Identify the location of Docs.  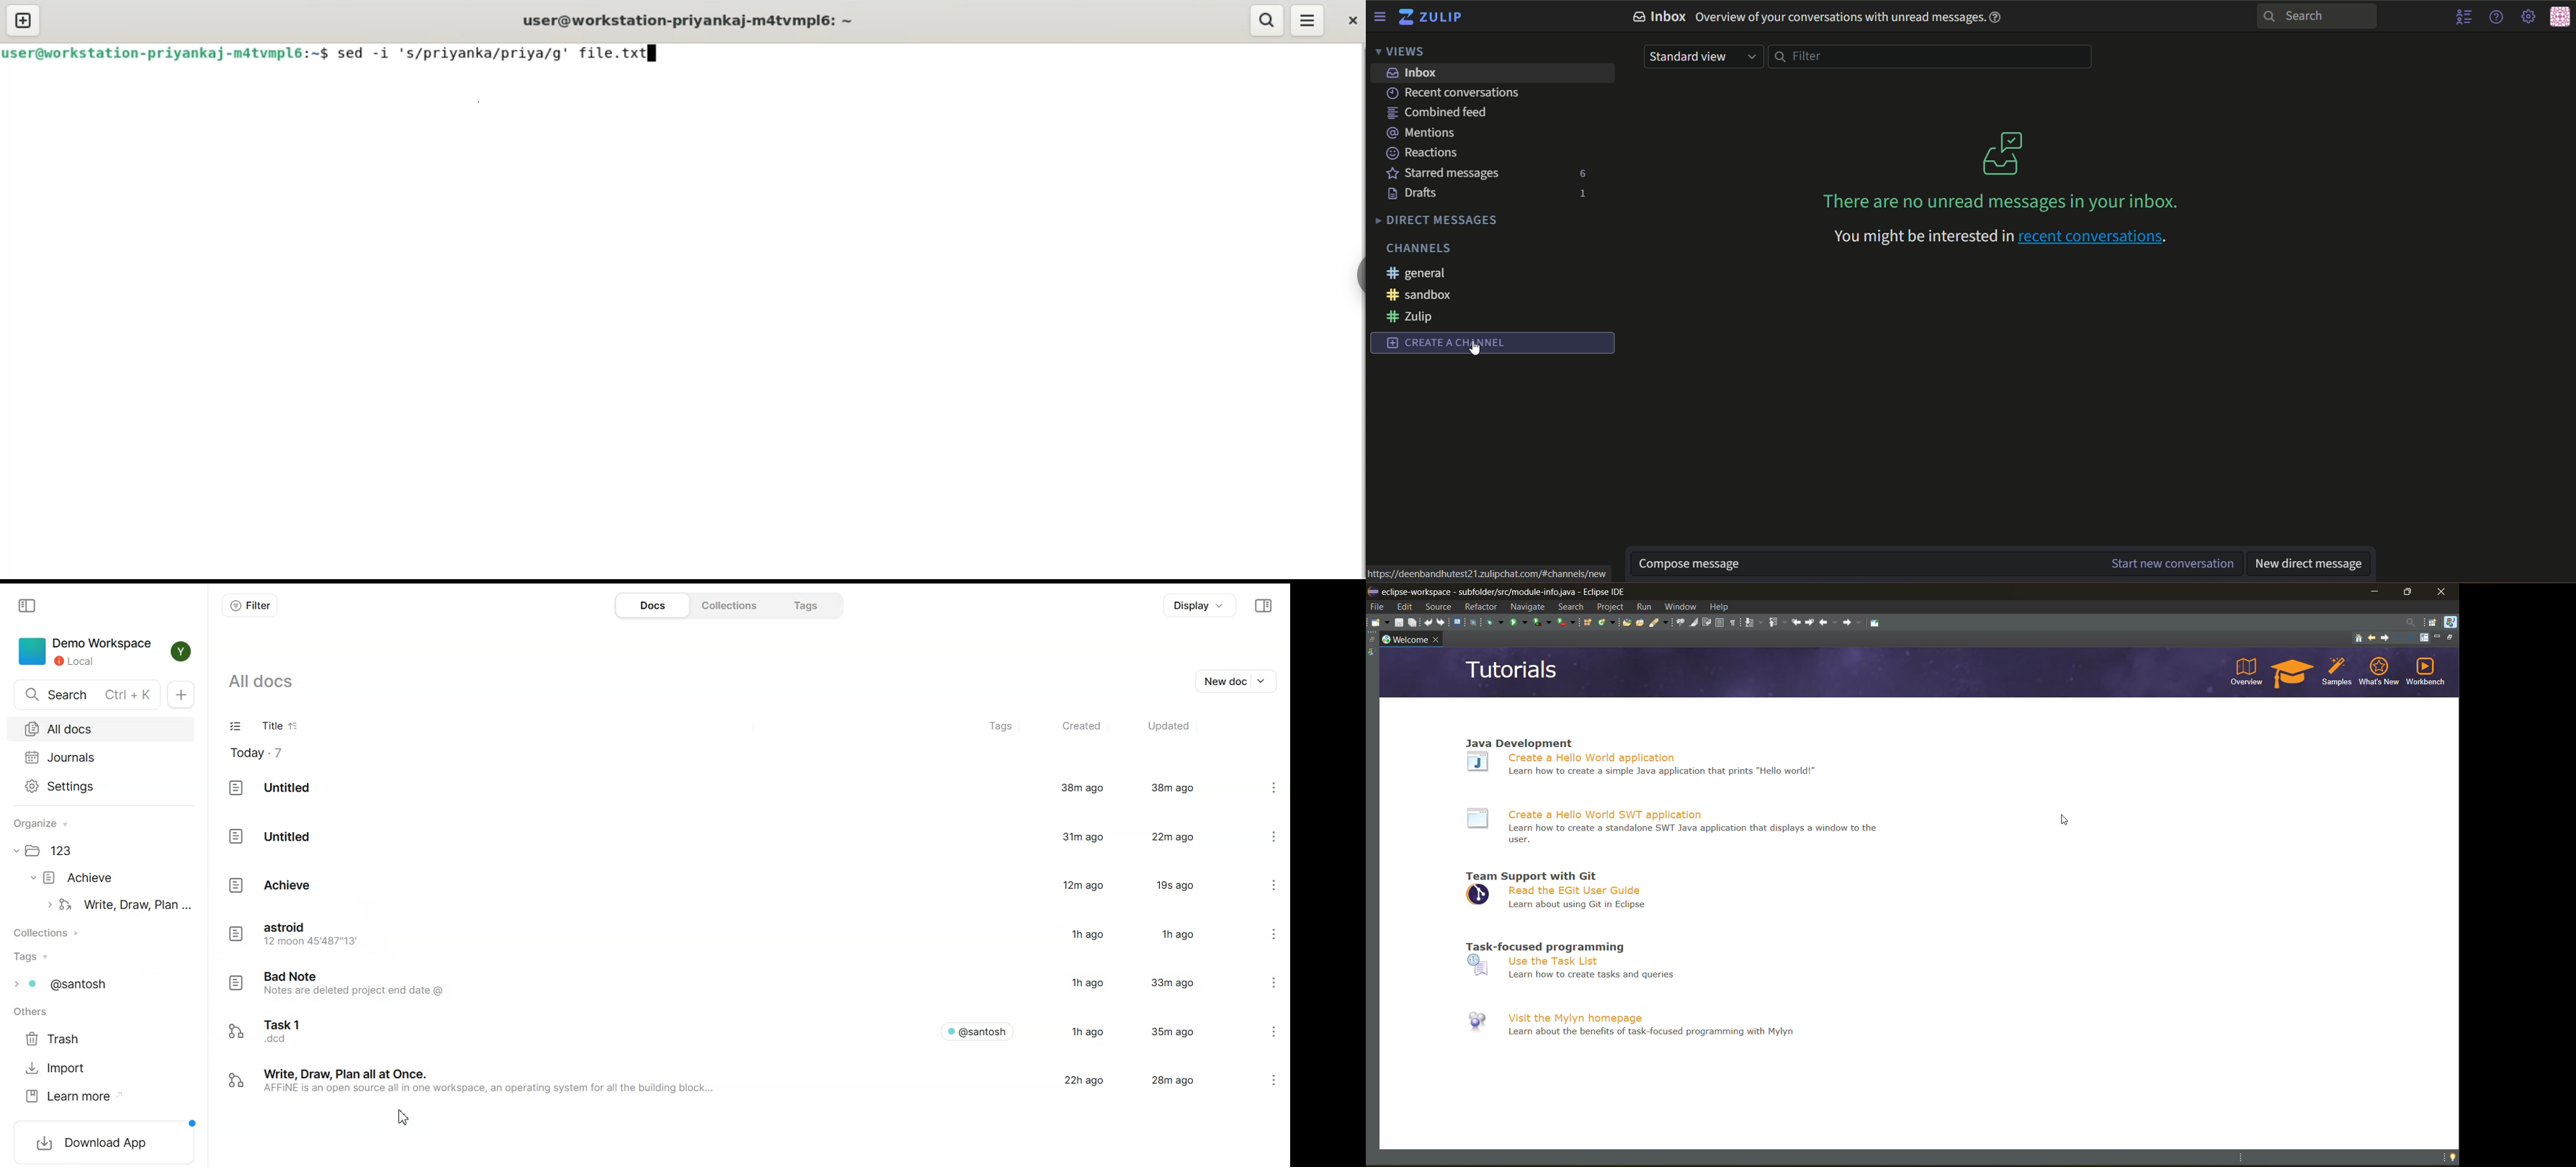
(651, 605).